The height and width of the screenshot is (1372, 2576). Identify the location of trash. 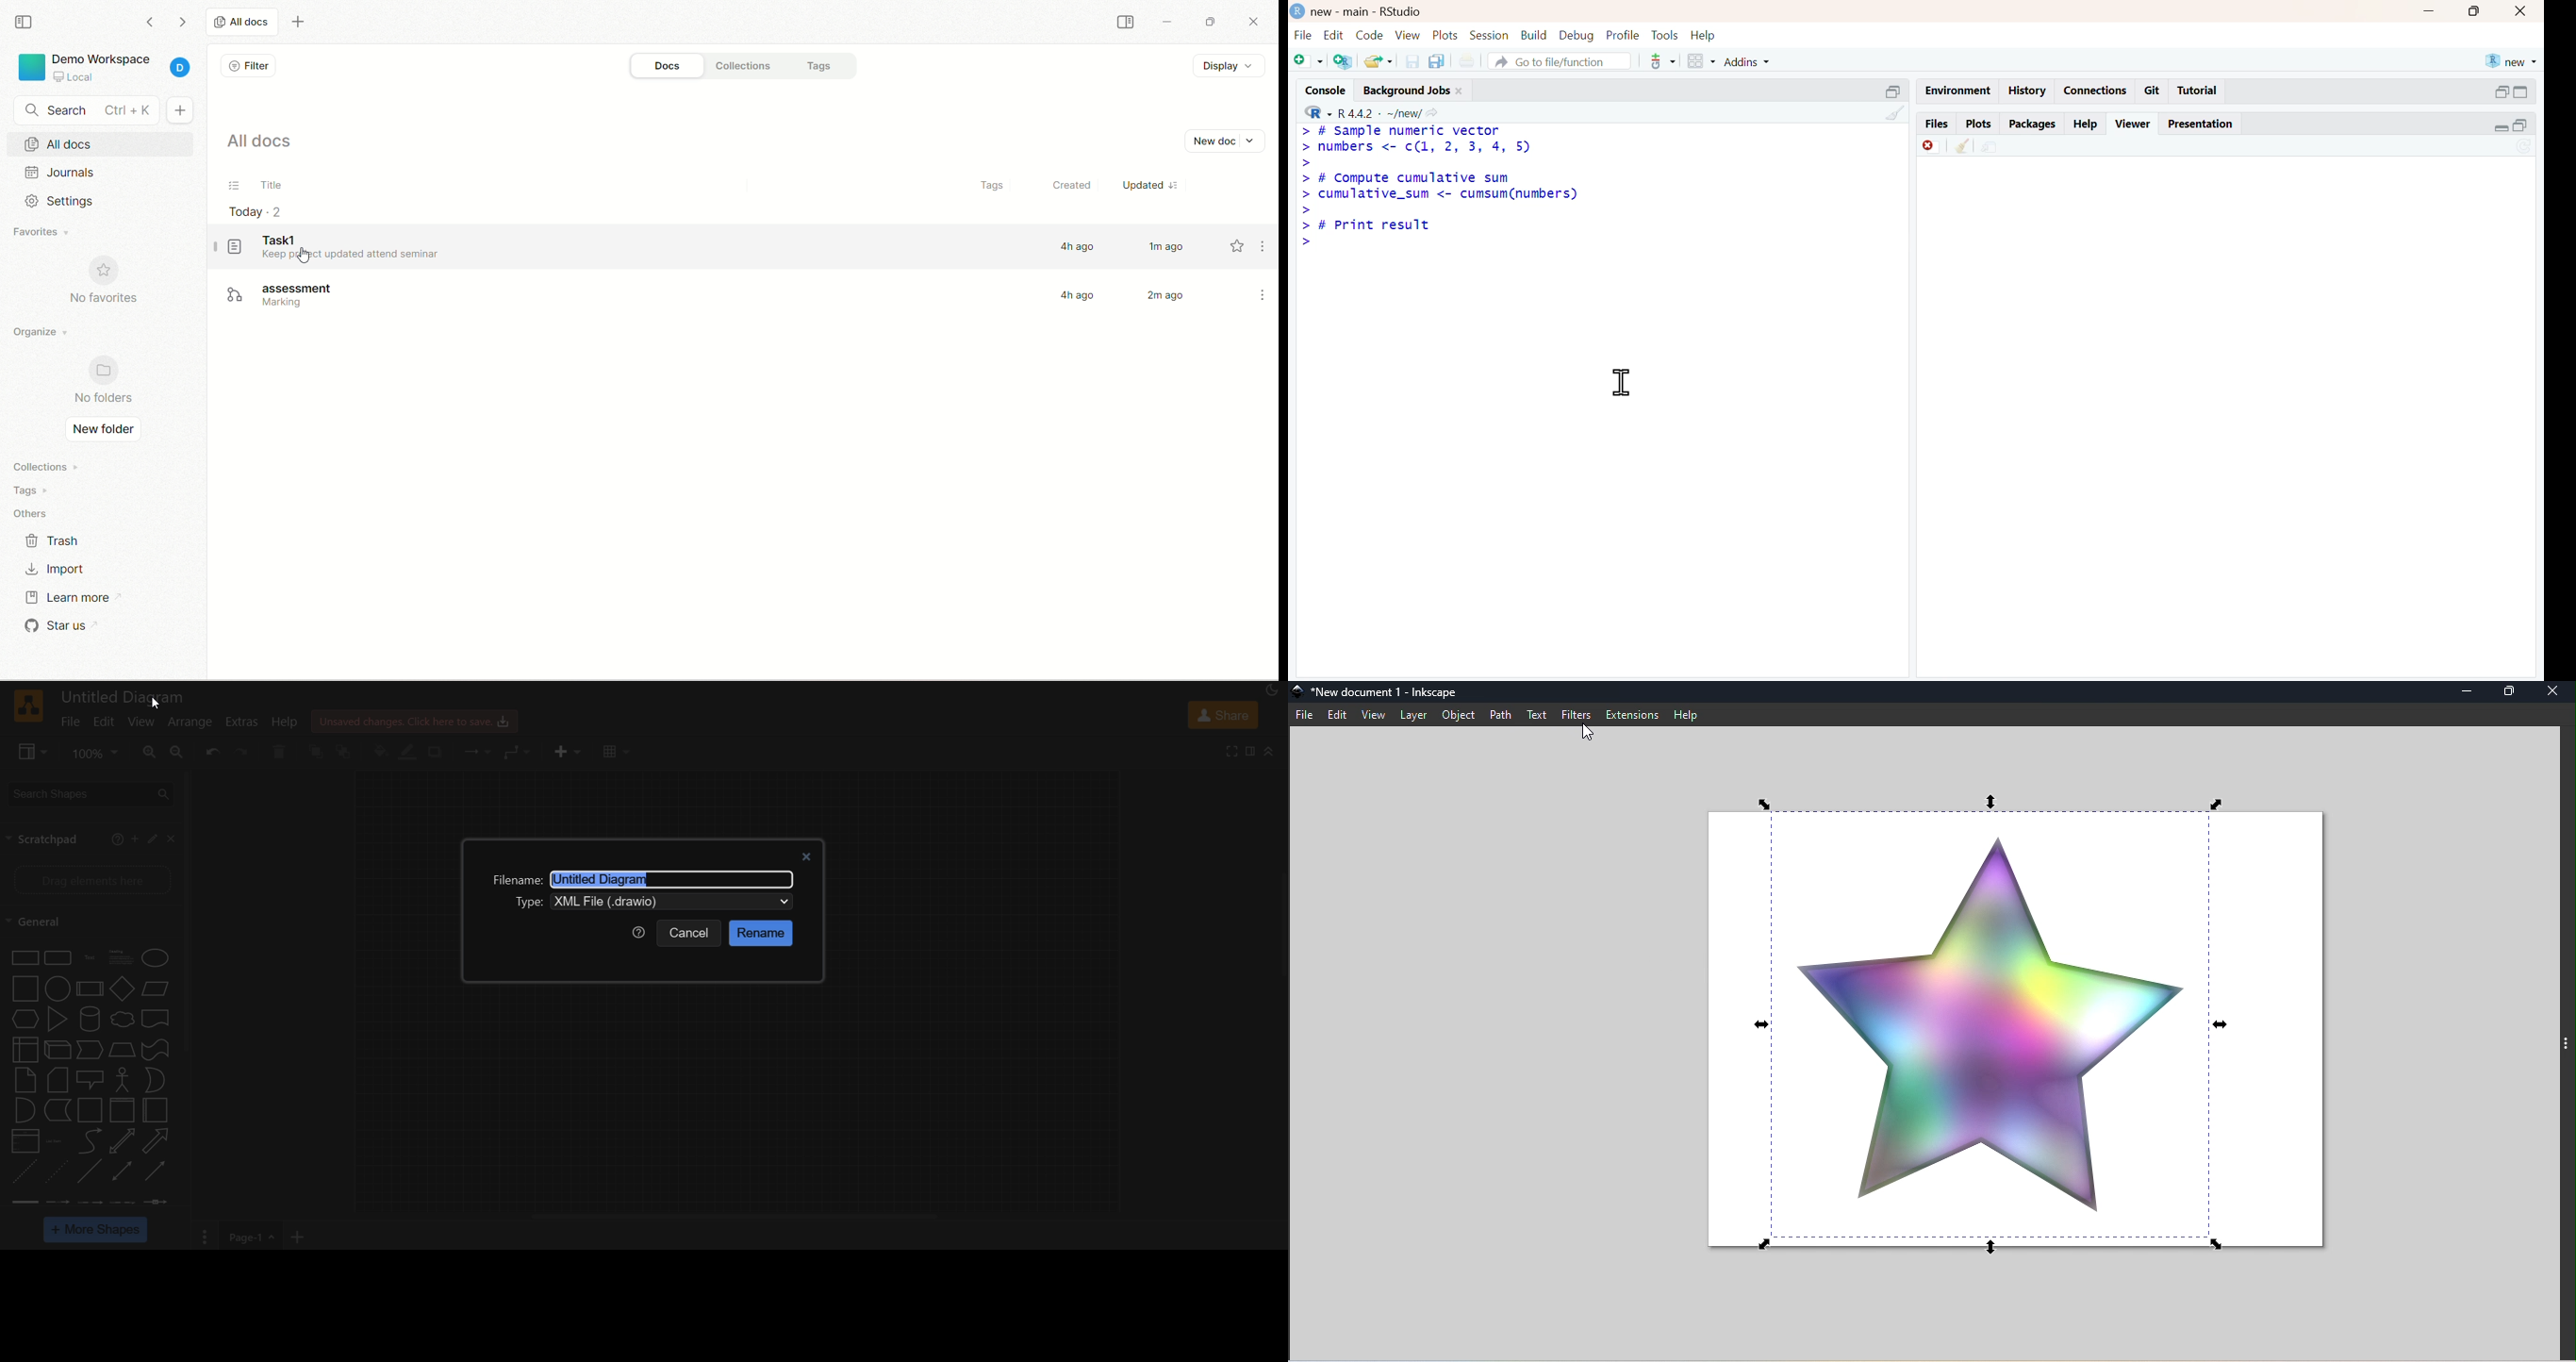
(54, 539).